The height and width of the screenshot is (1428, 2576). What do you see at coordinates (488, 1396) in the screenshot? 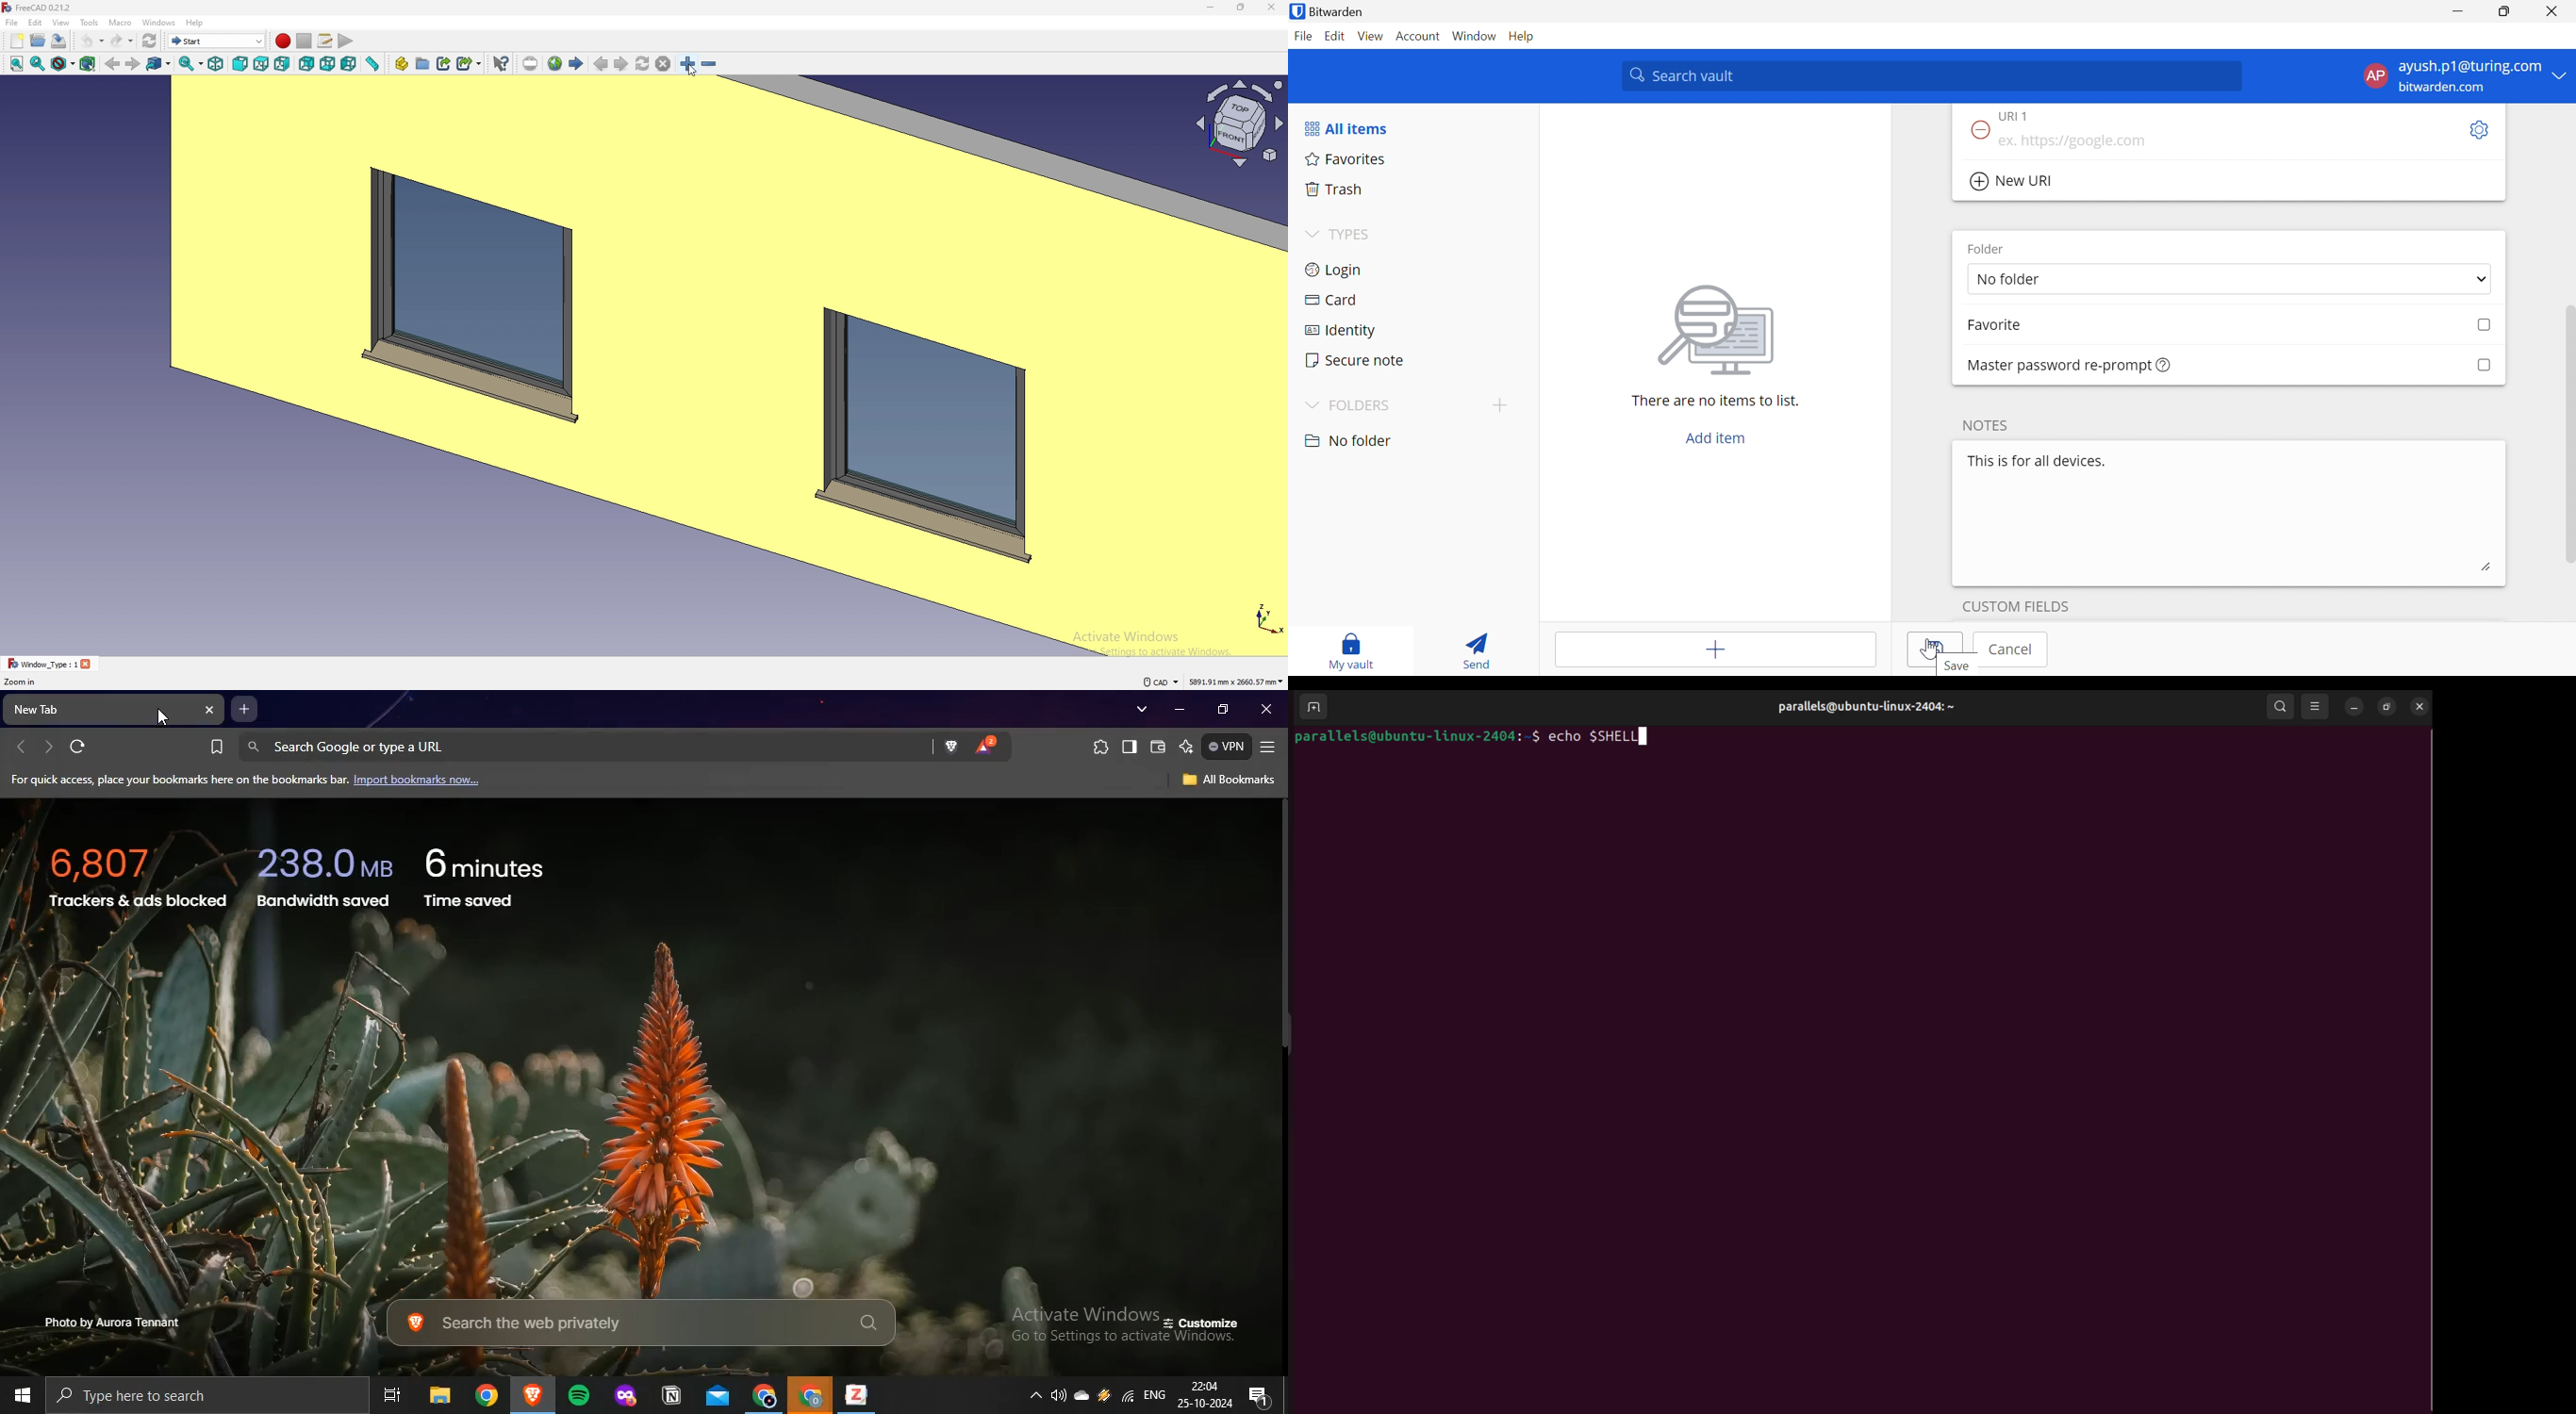
I see `google chrome` at bounding box center [488, 1396].